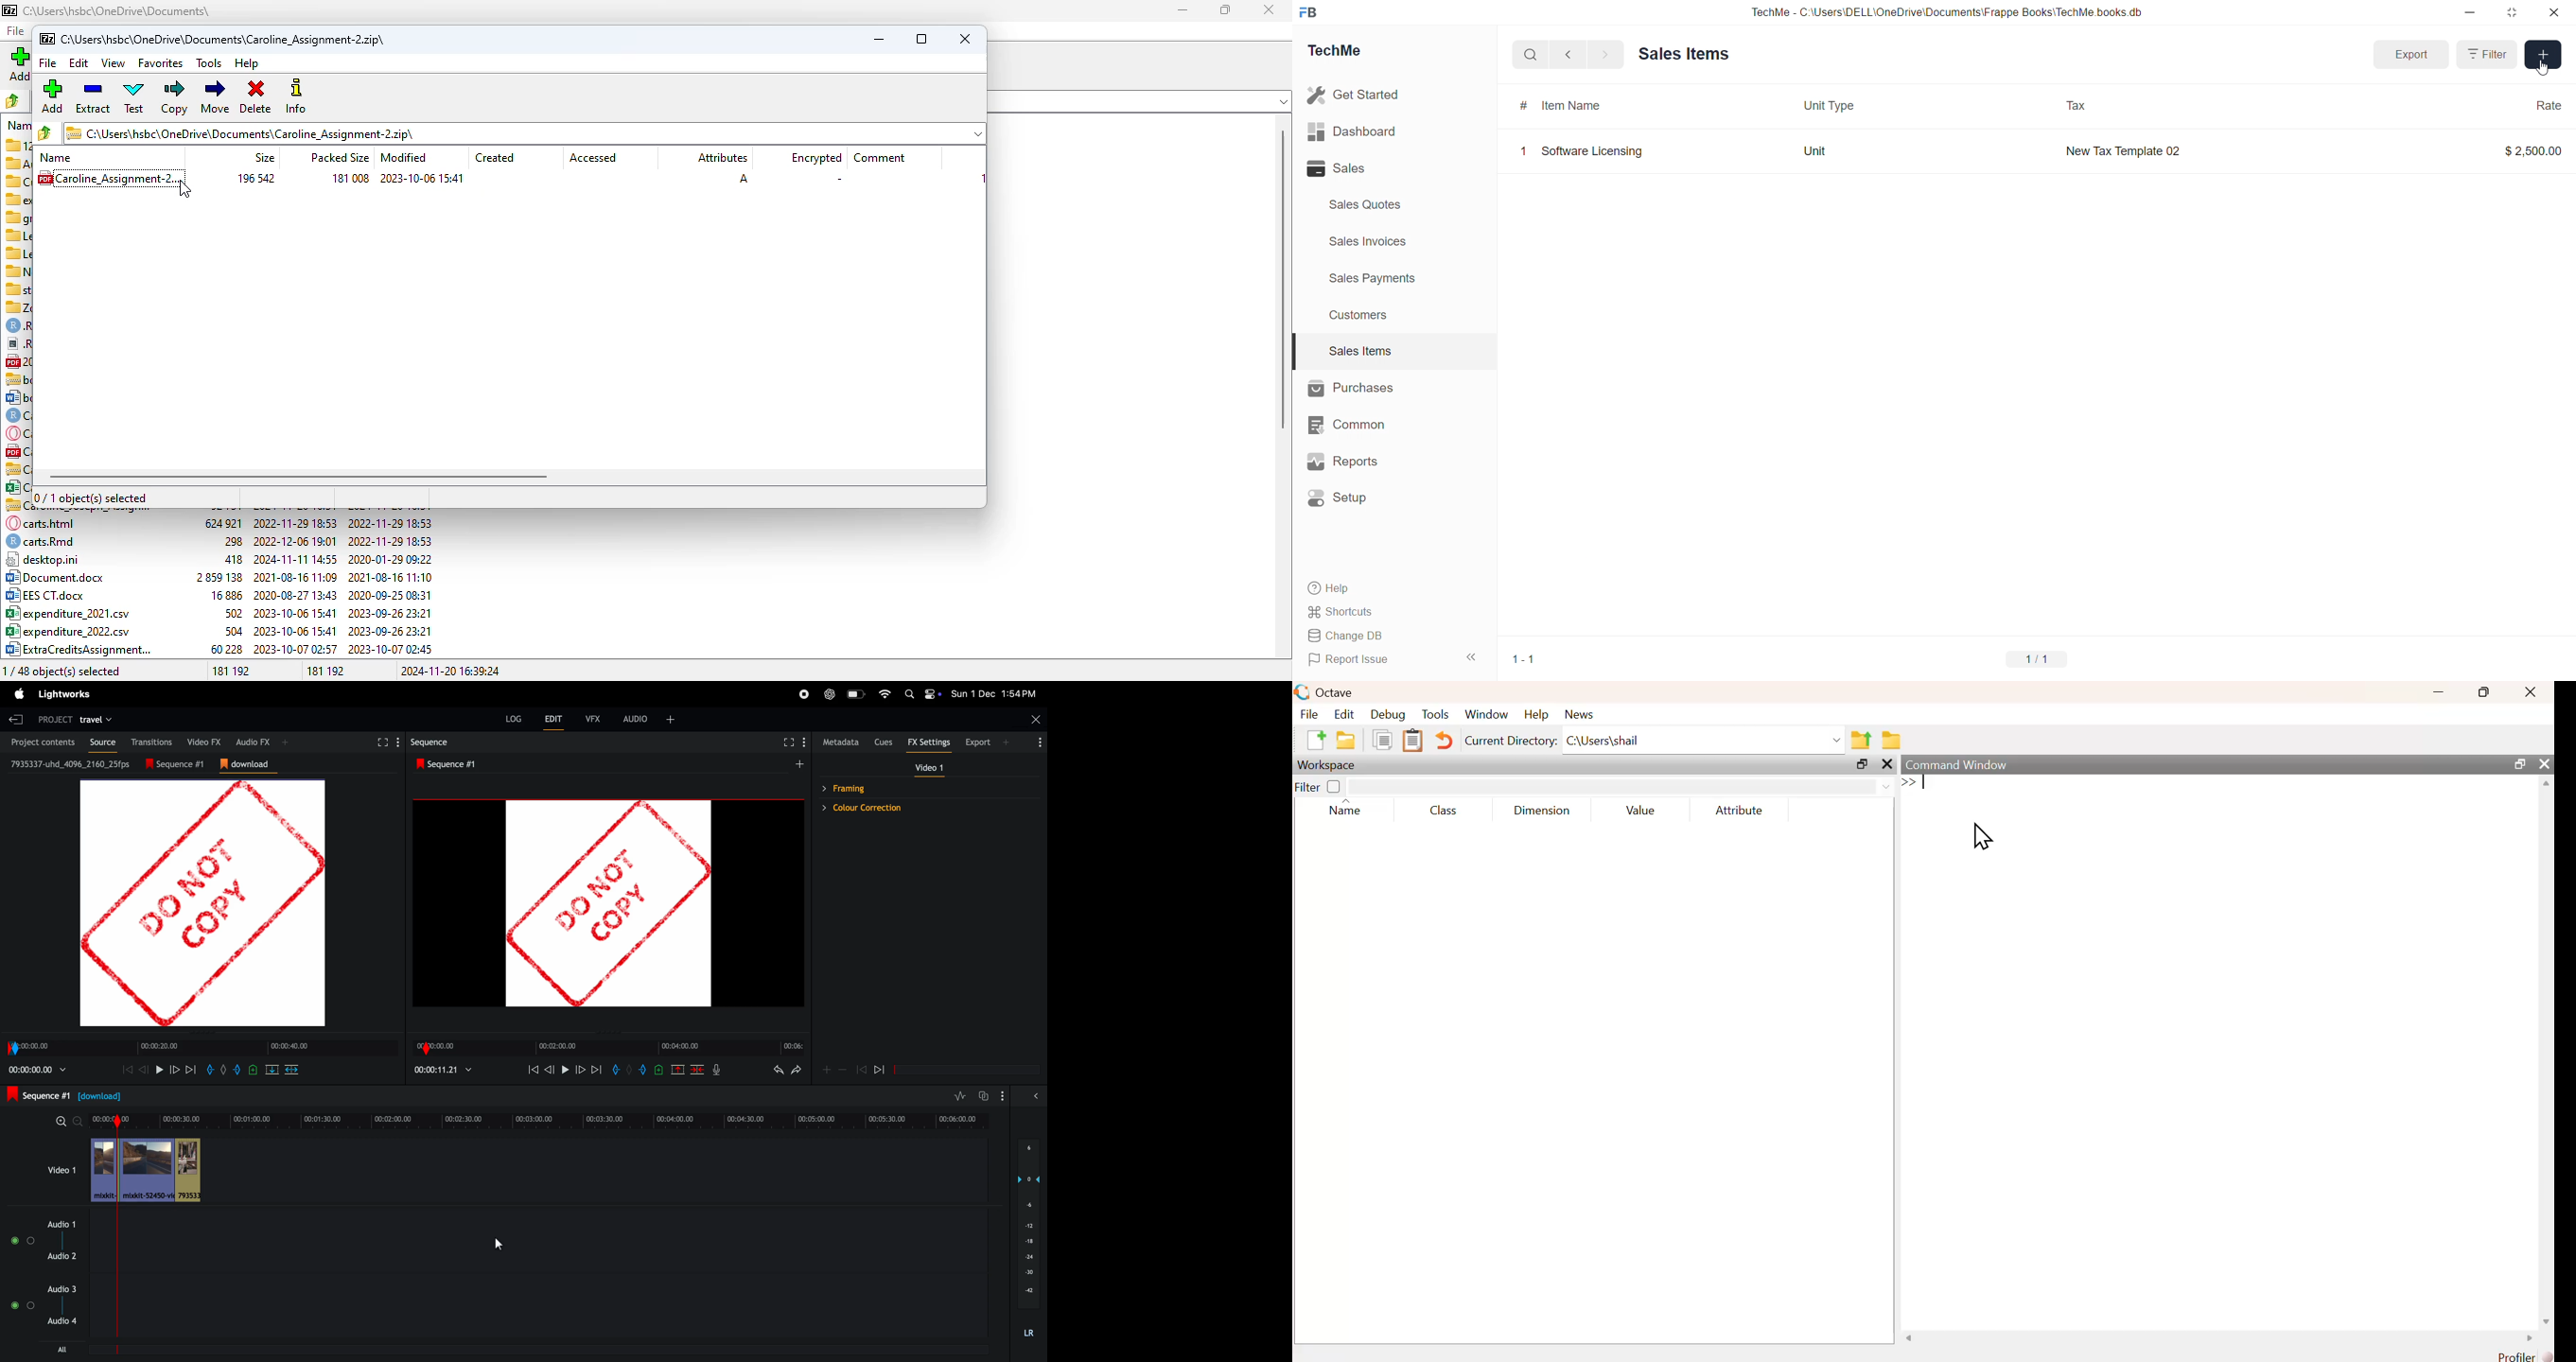  What do you see at coordinates (71, 764) in the screenshot?
I see `video details` at bounding box center [71, 764].